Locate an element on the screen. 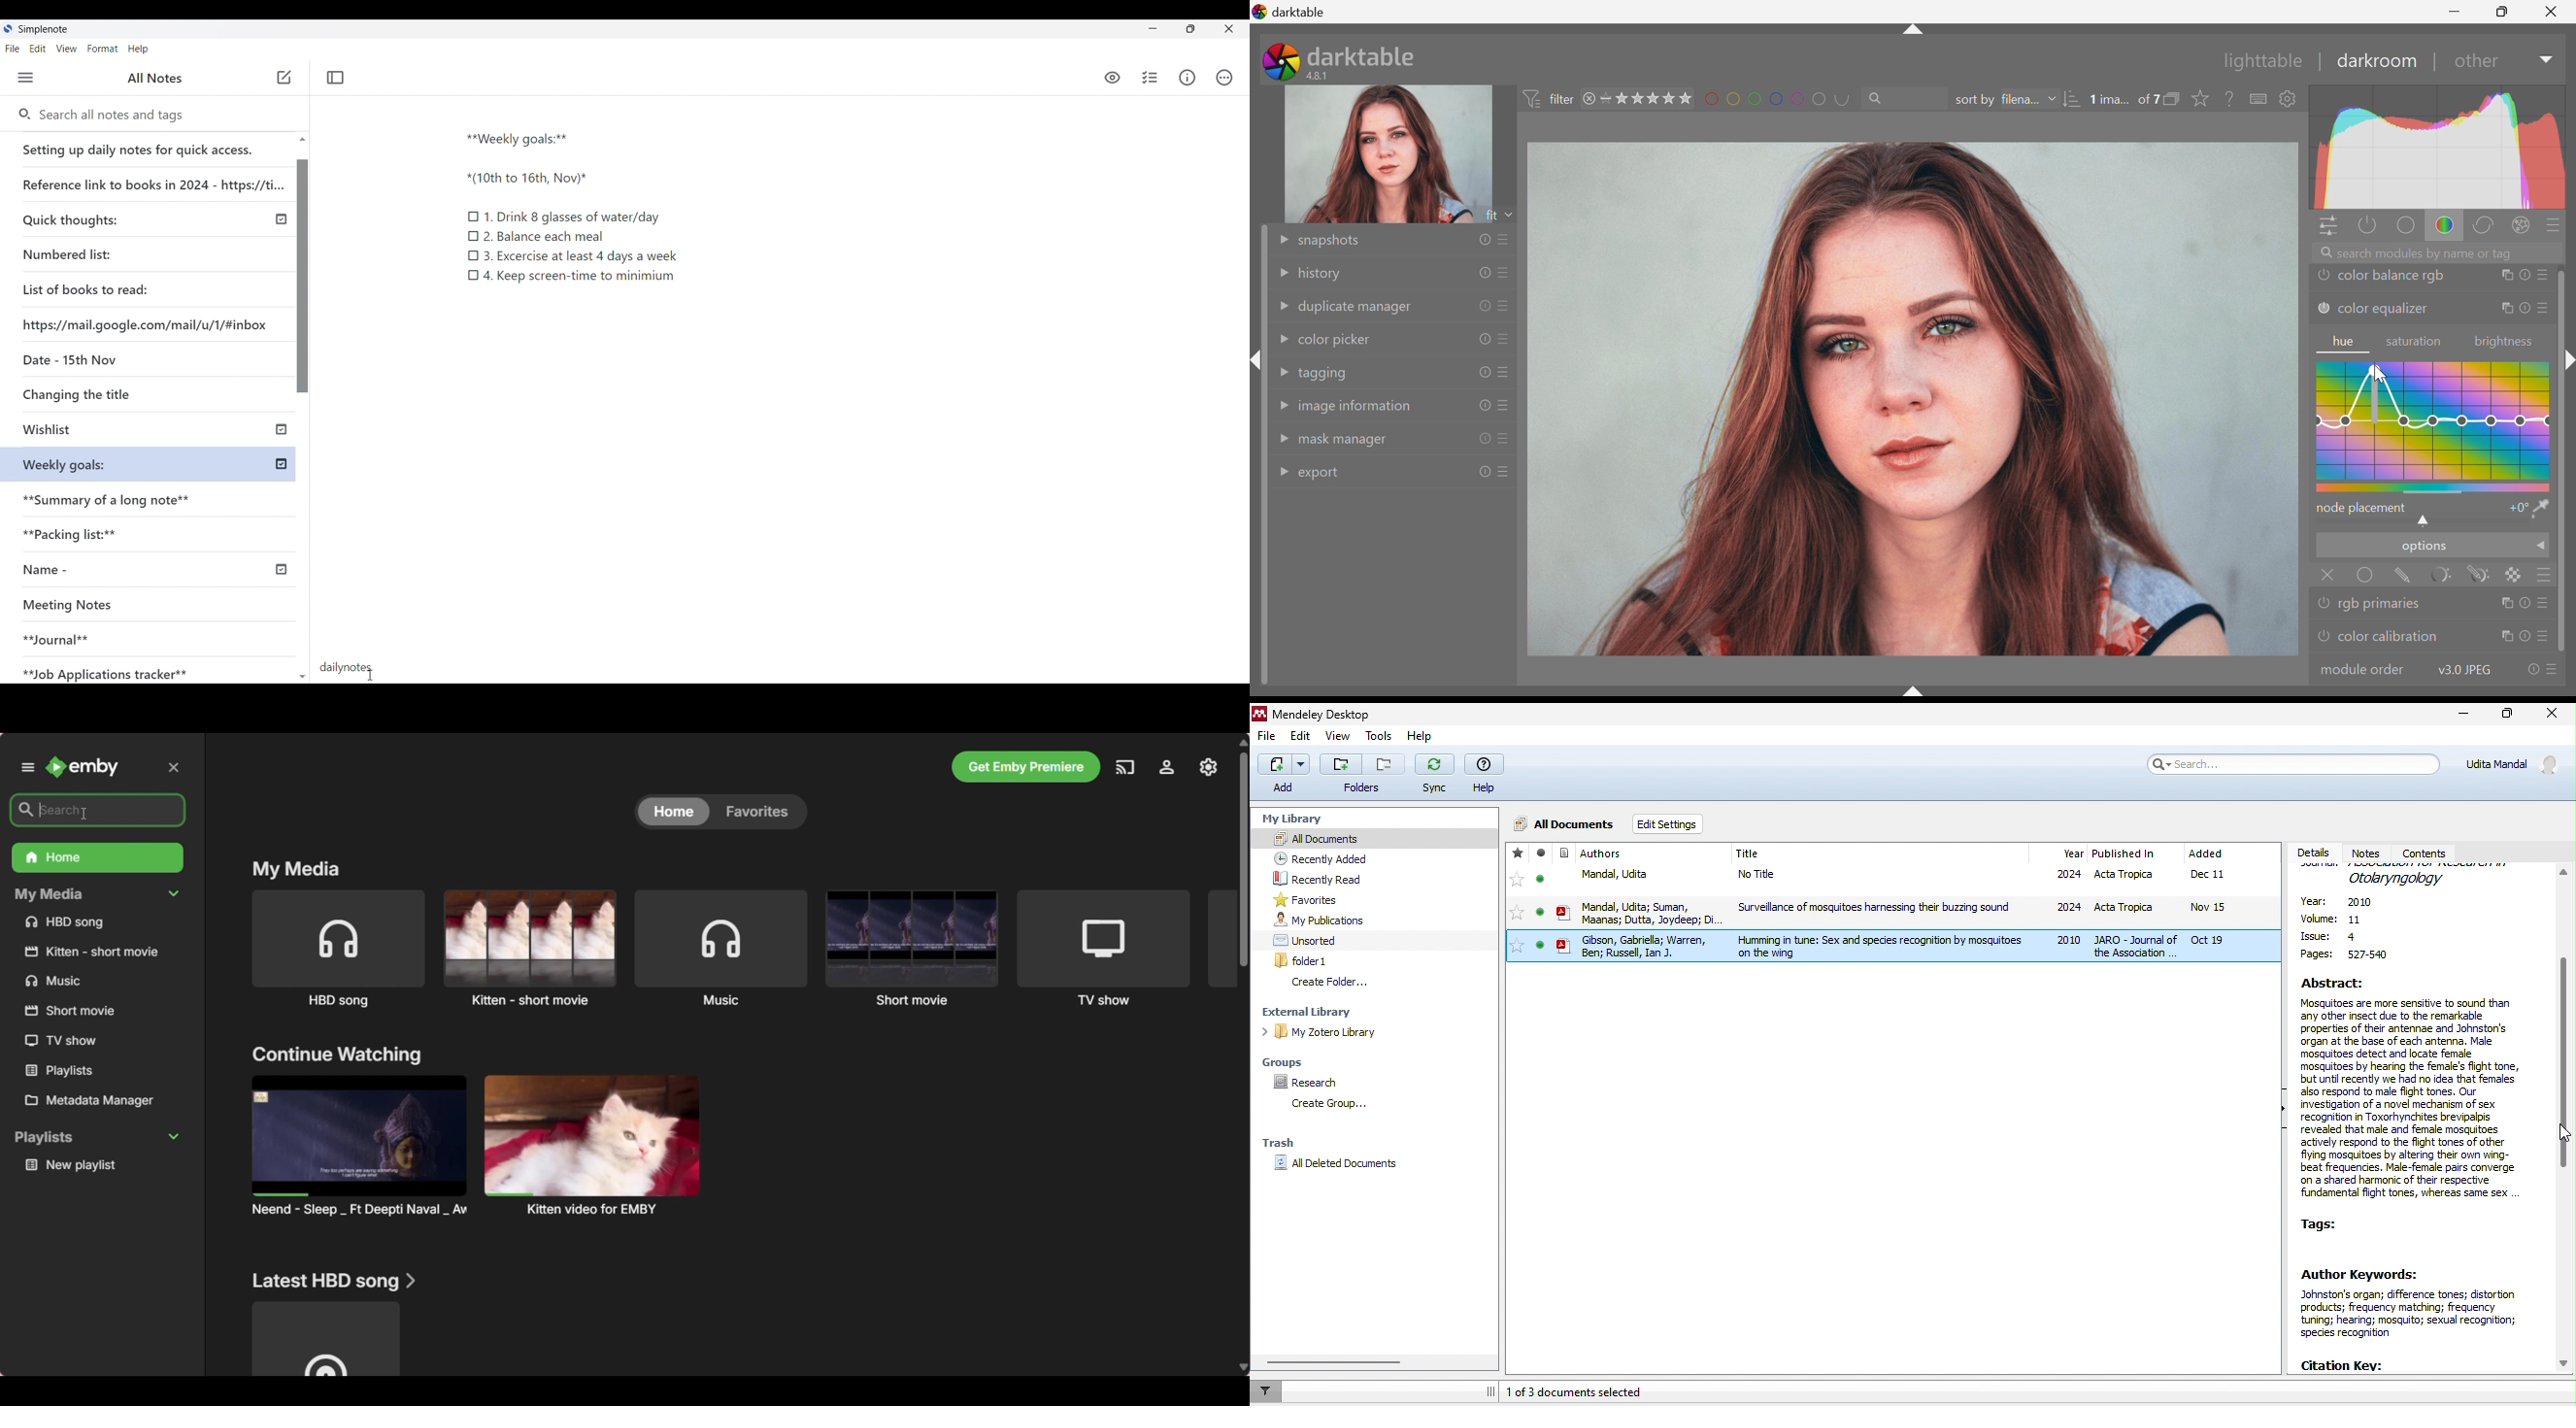 The image size is (2576, 1428). presets is located at coordinates (2546, 638).